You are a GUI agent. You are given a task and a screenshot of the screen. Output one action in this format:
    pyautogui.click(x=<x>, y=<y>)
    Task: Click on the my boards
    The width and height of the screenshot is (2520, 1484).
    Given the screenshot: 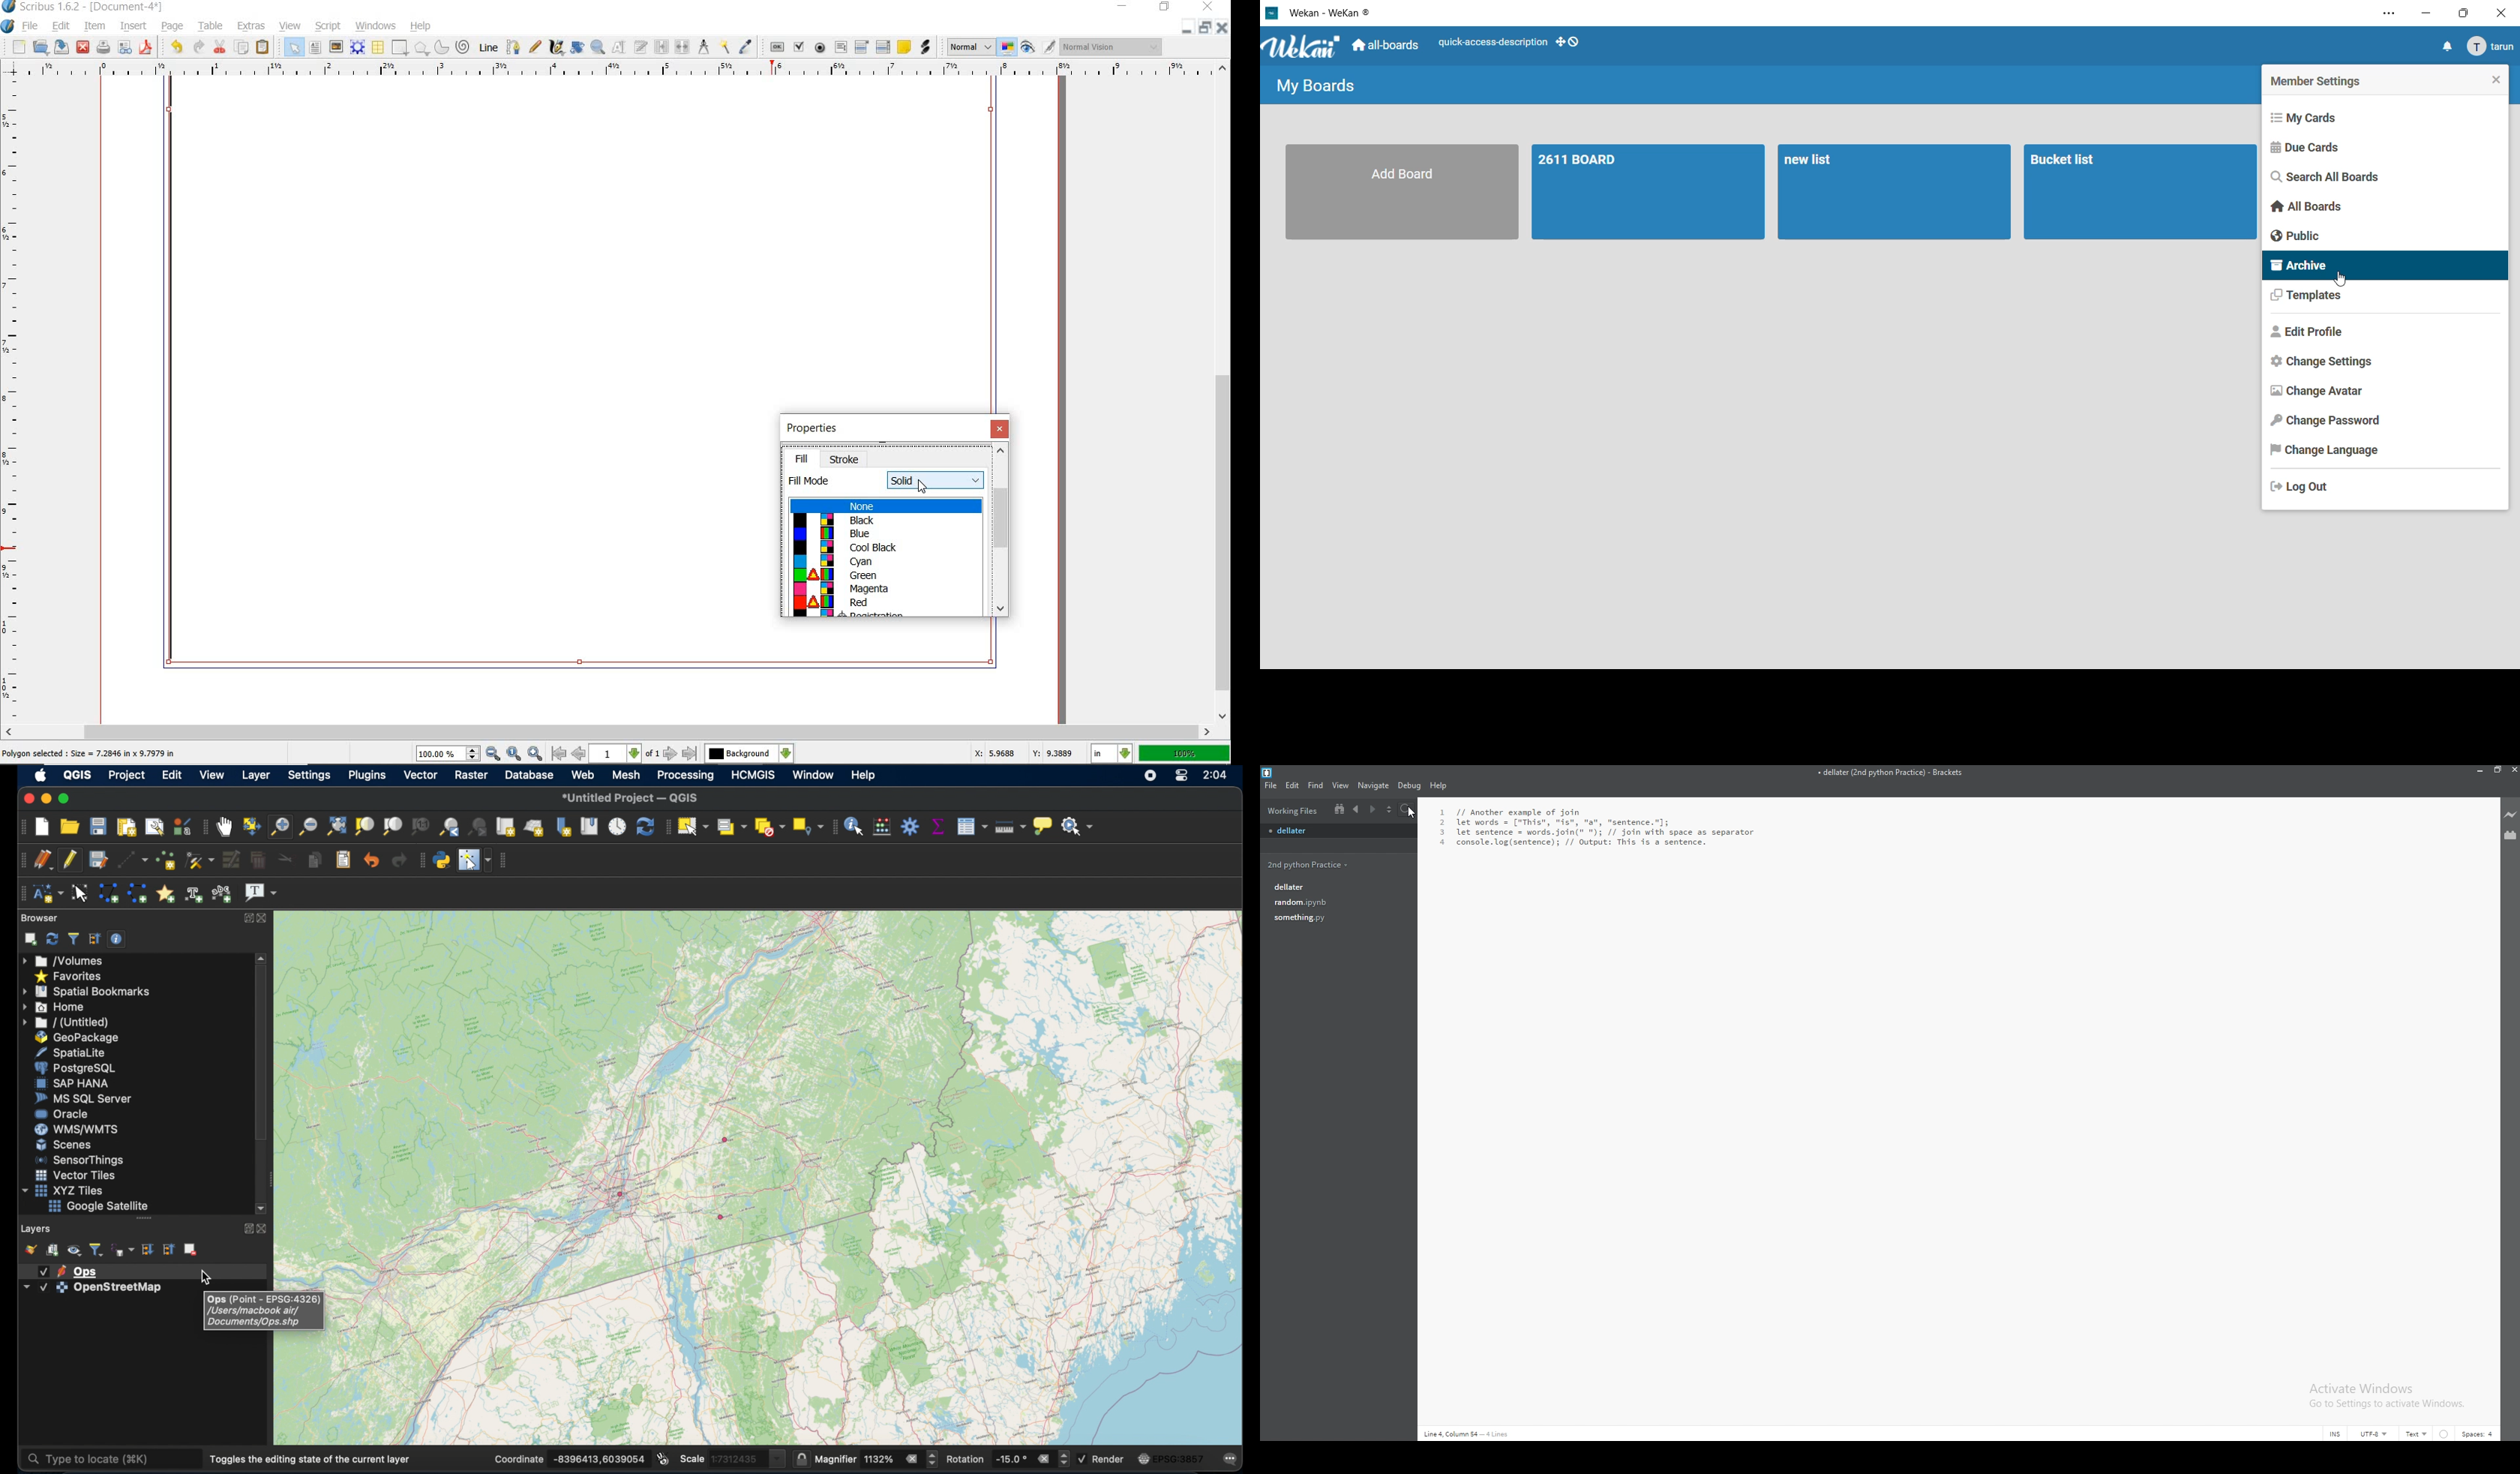 What is the action you would take?
    pyautogui.click(x=1321, y=84)
    